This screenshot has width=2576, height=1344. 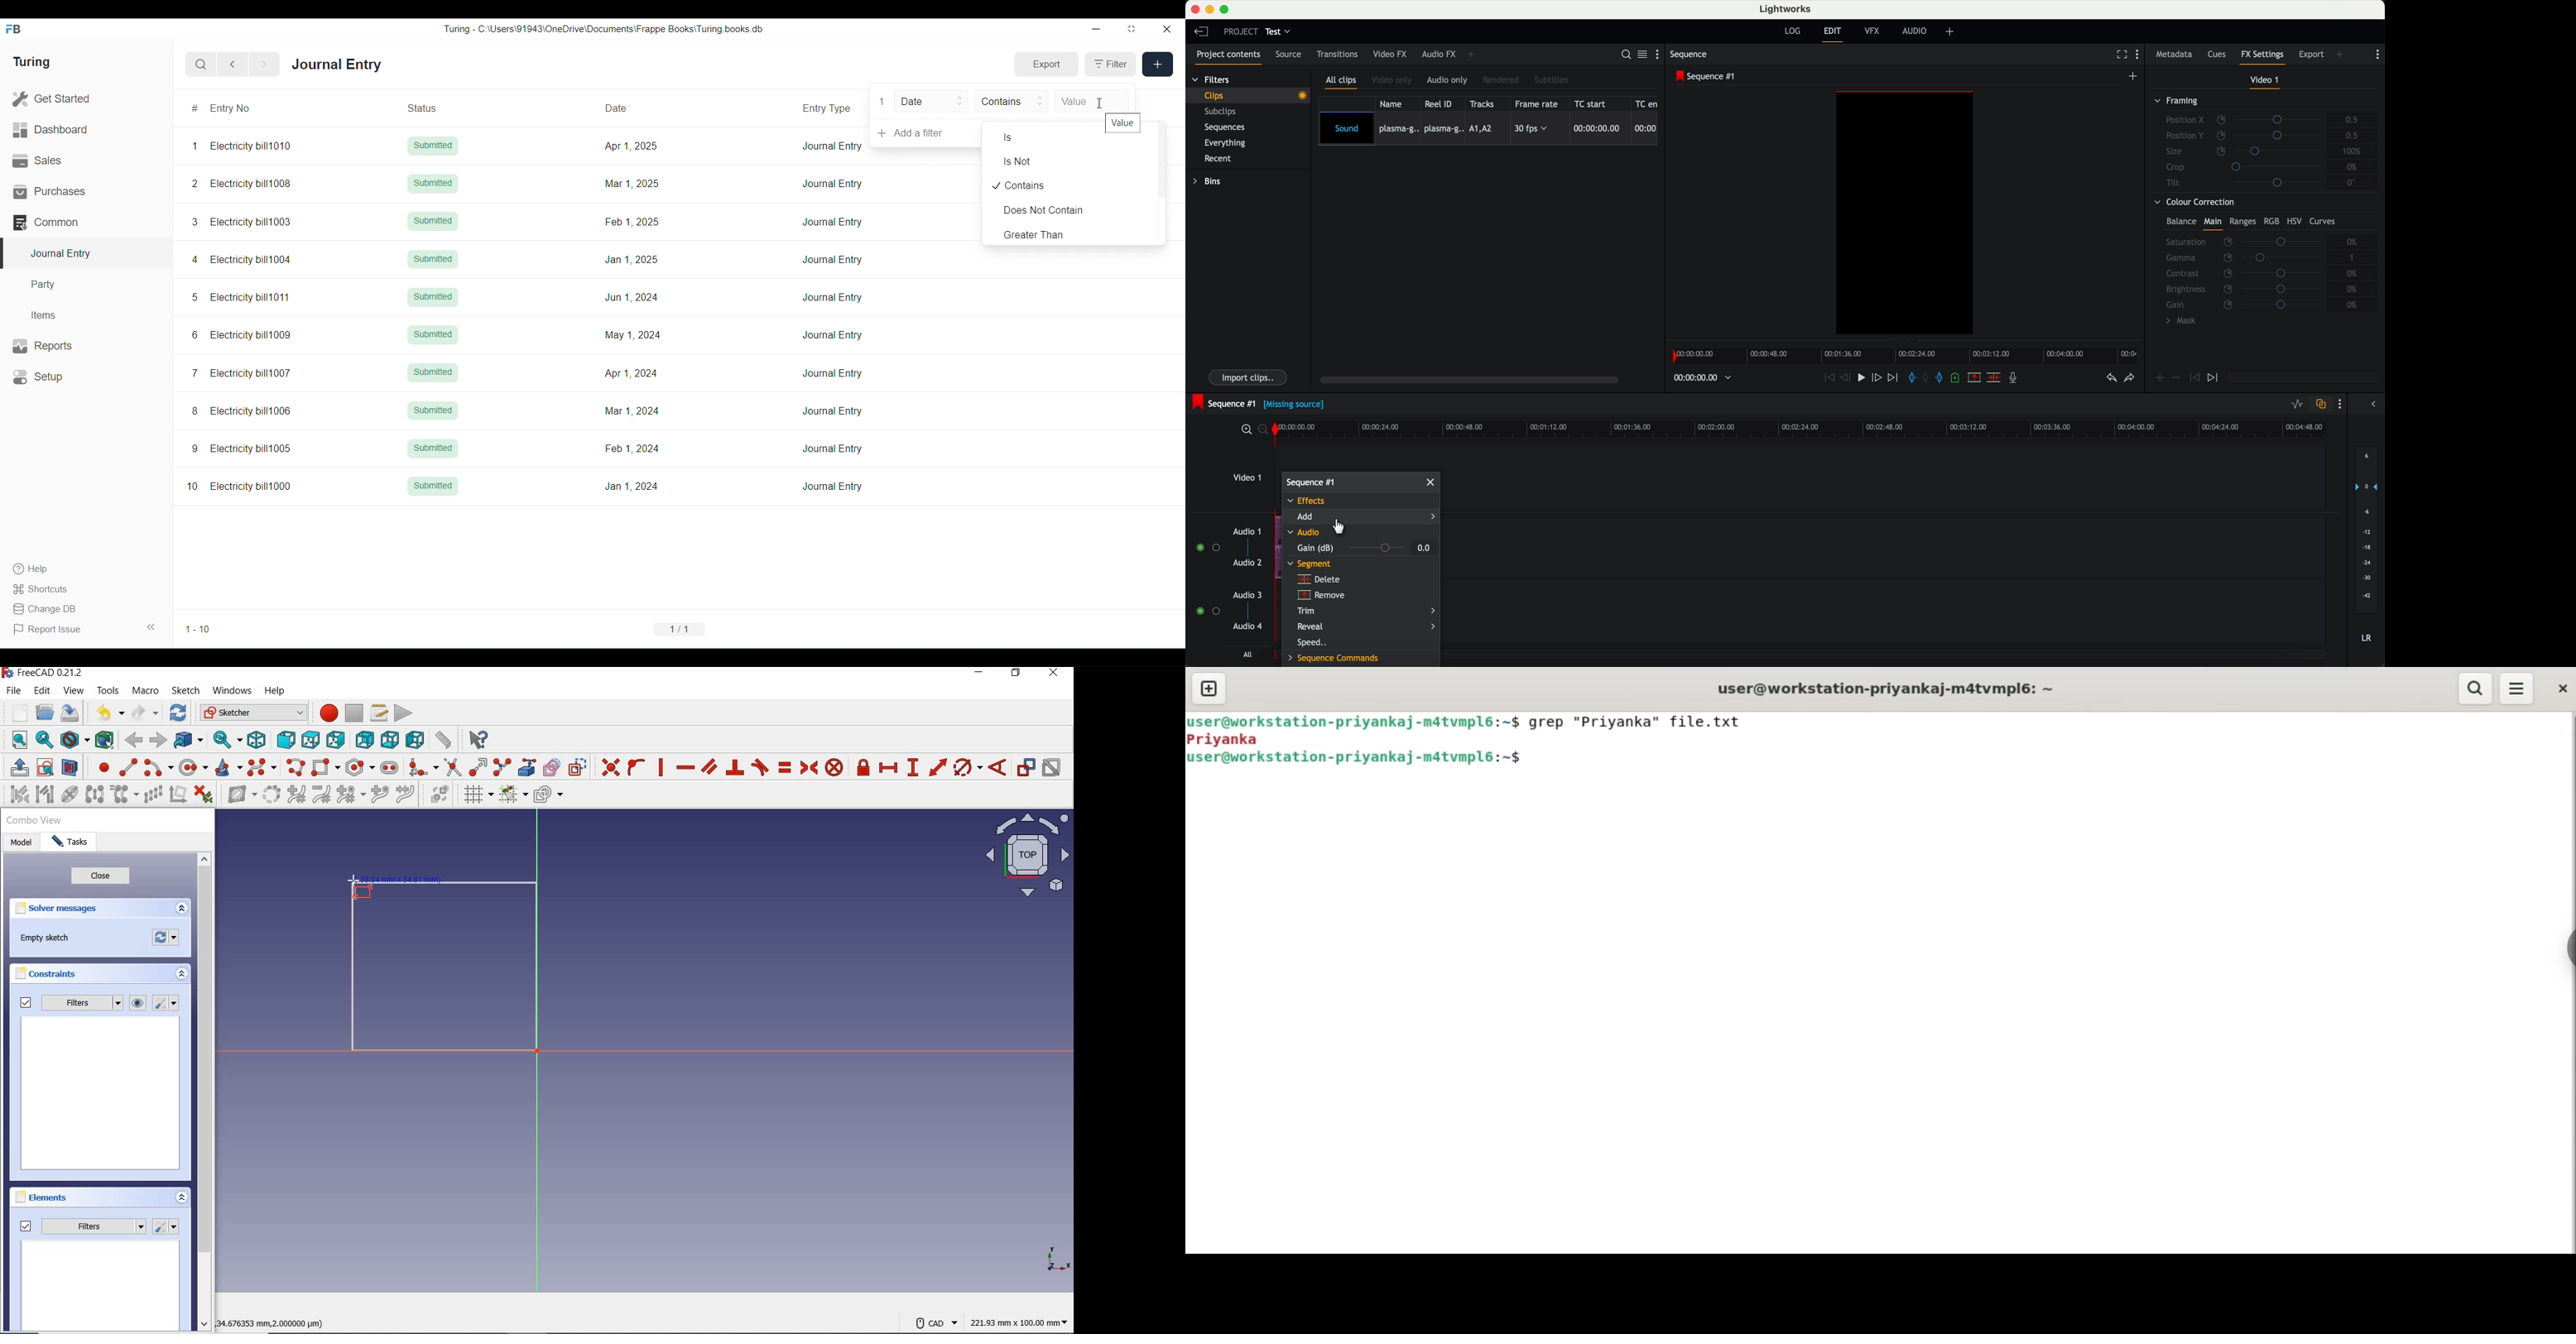 What do you see at coordinates (1071, 234) in the screenshot?
I see `Greater Than` at bounding box center [1071, 234].